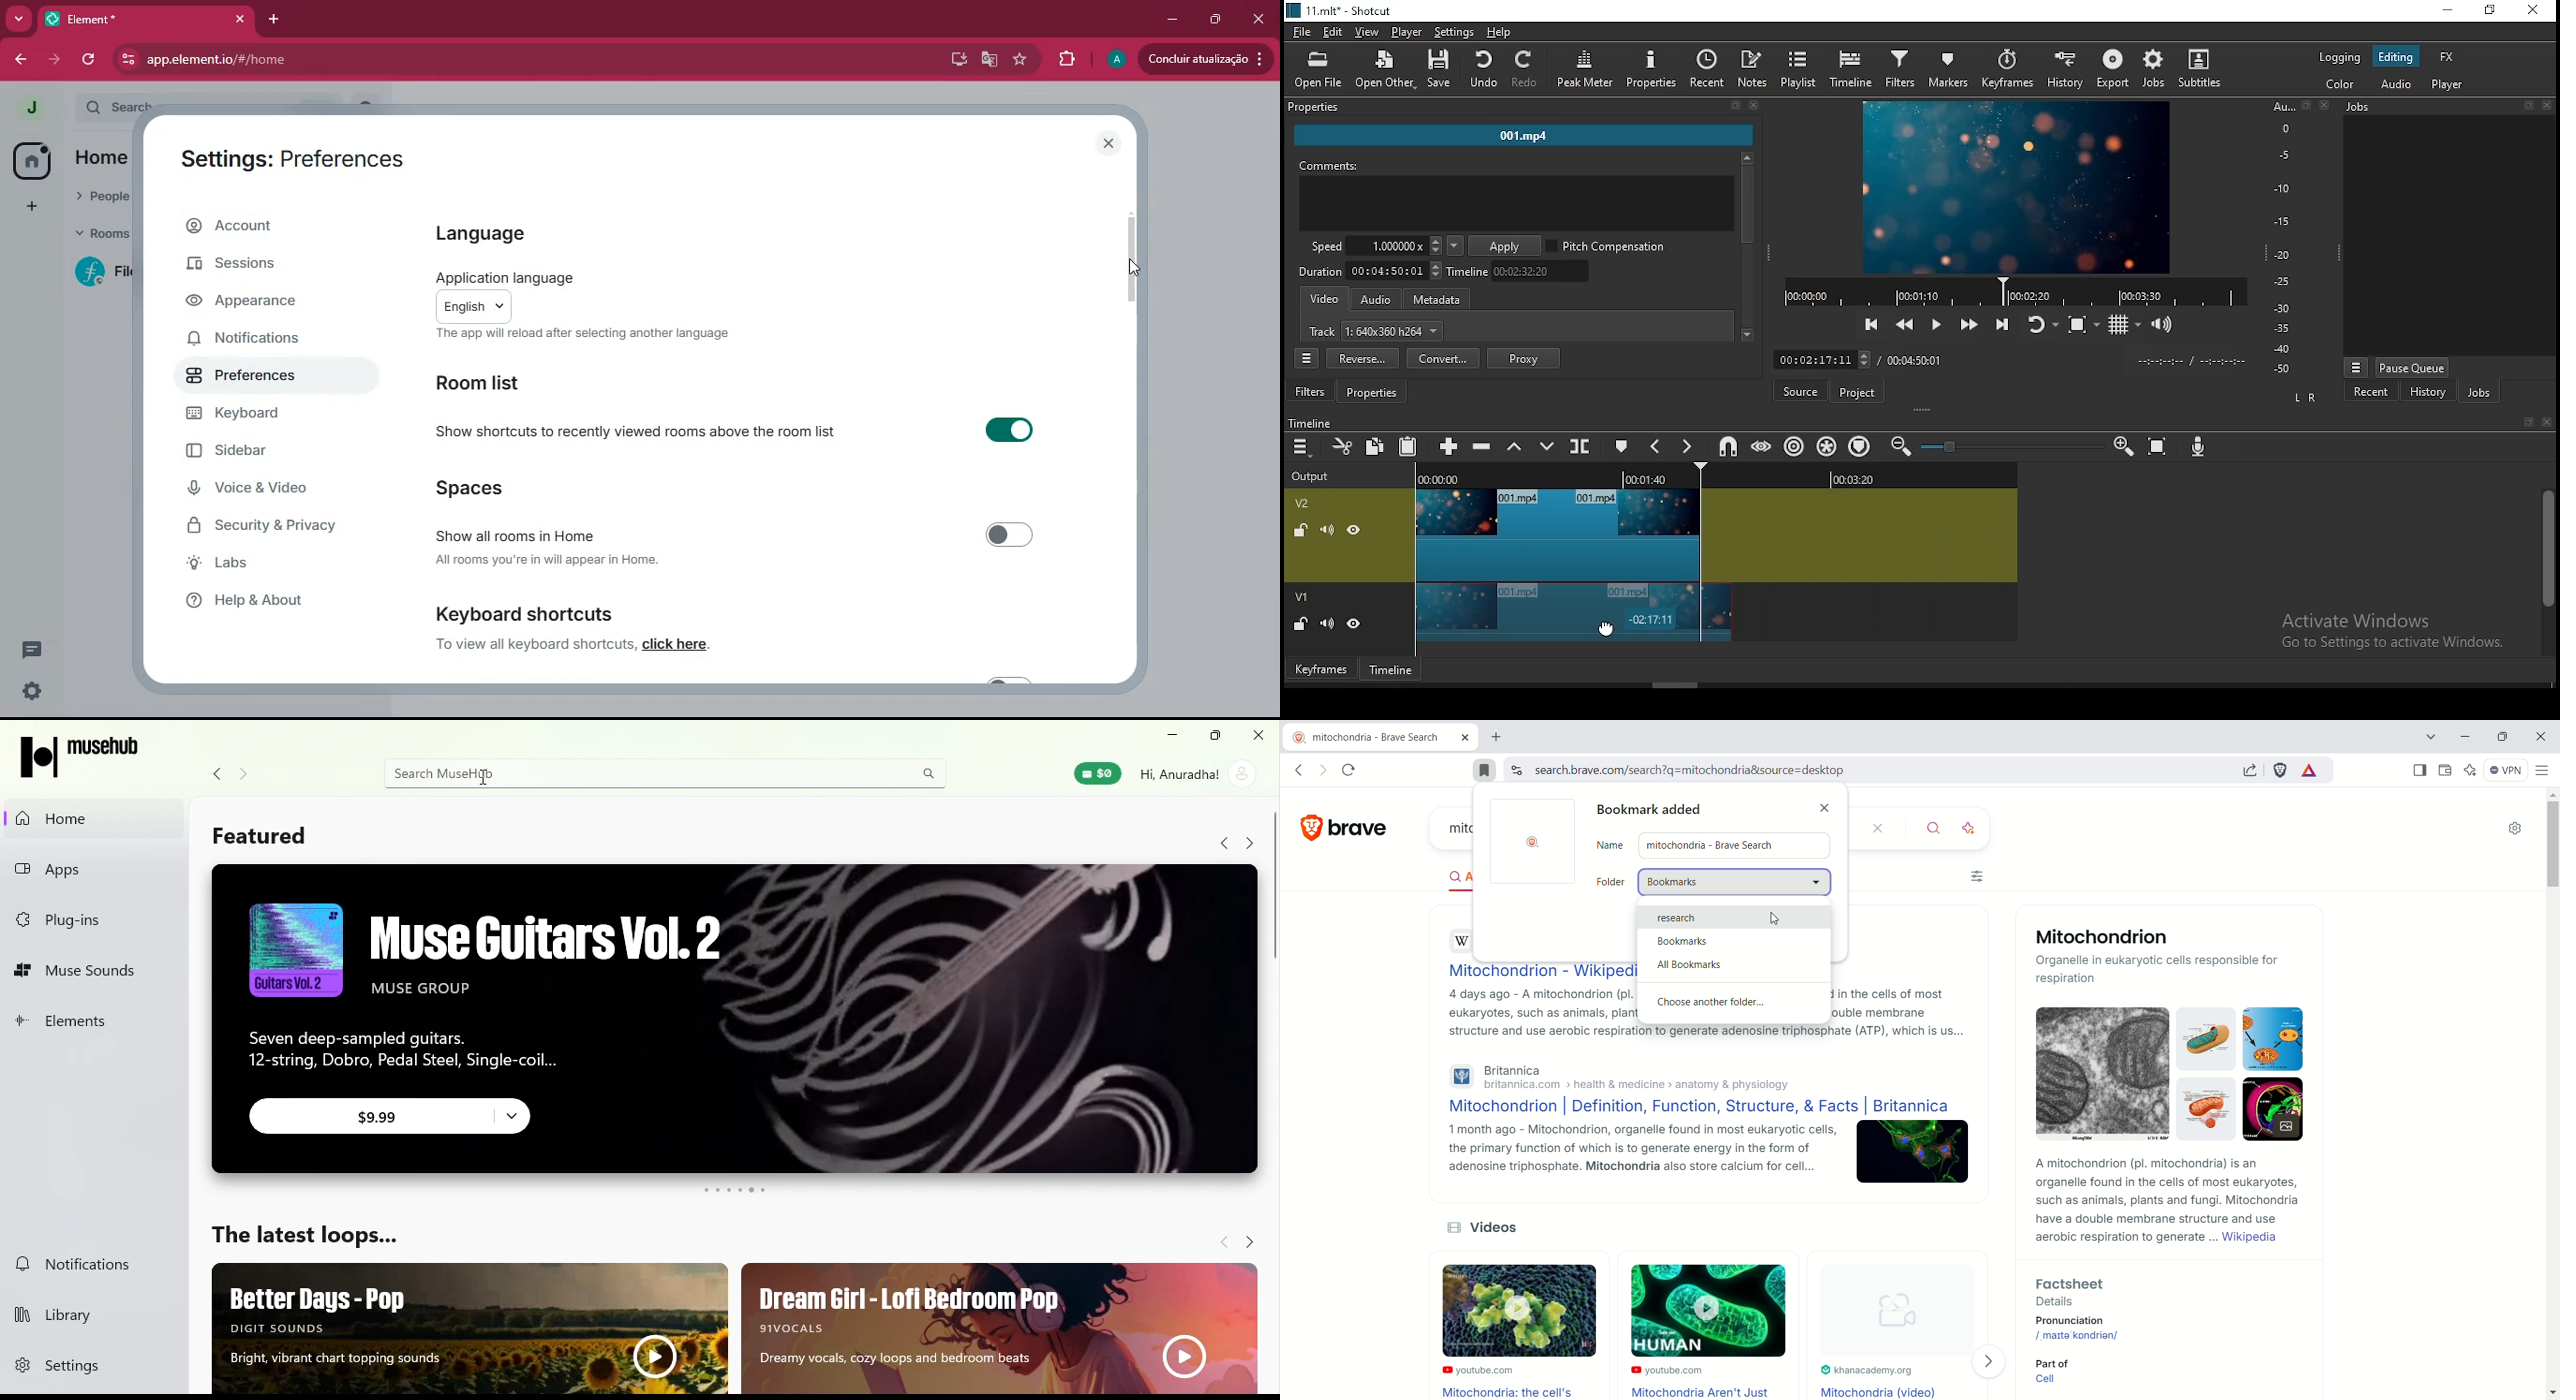 The image size is (2576, 1400). I want to click on filters, so click(1312, 392).